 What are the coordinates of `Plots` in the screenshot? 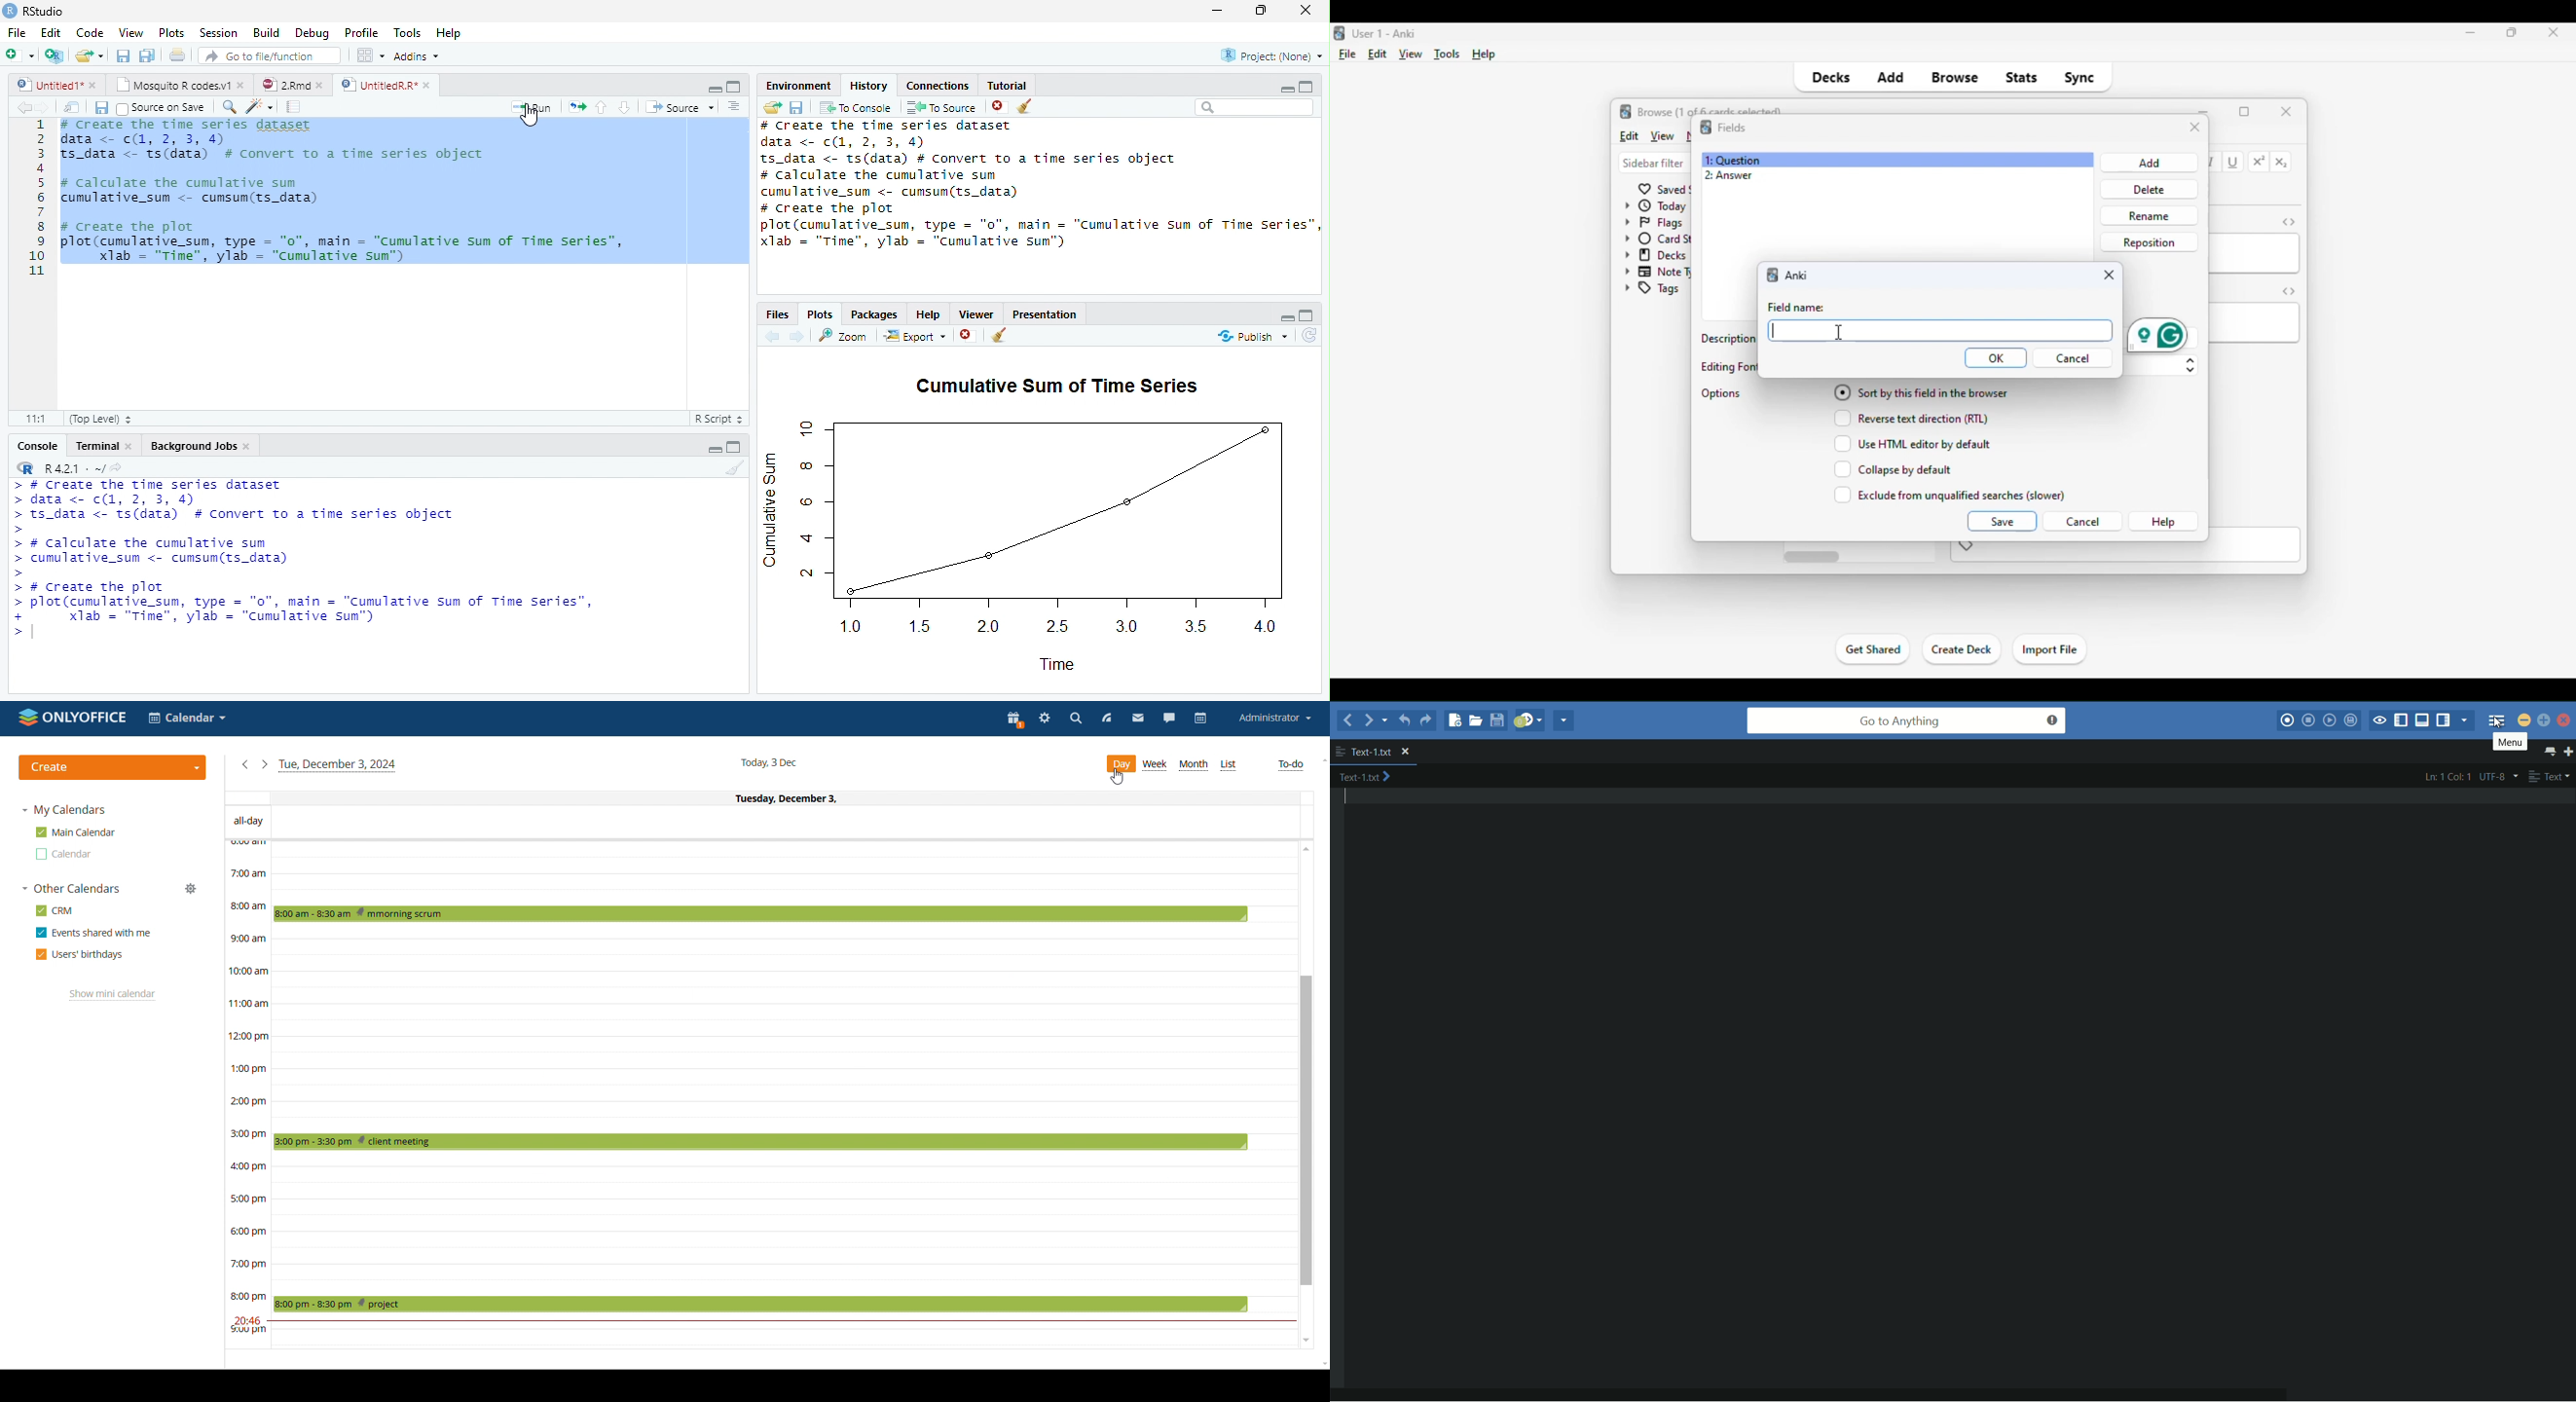 It's located at (821, 314).